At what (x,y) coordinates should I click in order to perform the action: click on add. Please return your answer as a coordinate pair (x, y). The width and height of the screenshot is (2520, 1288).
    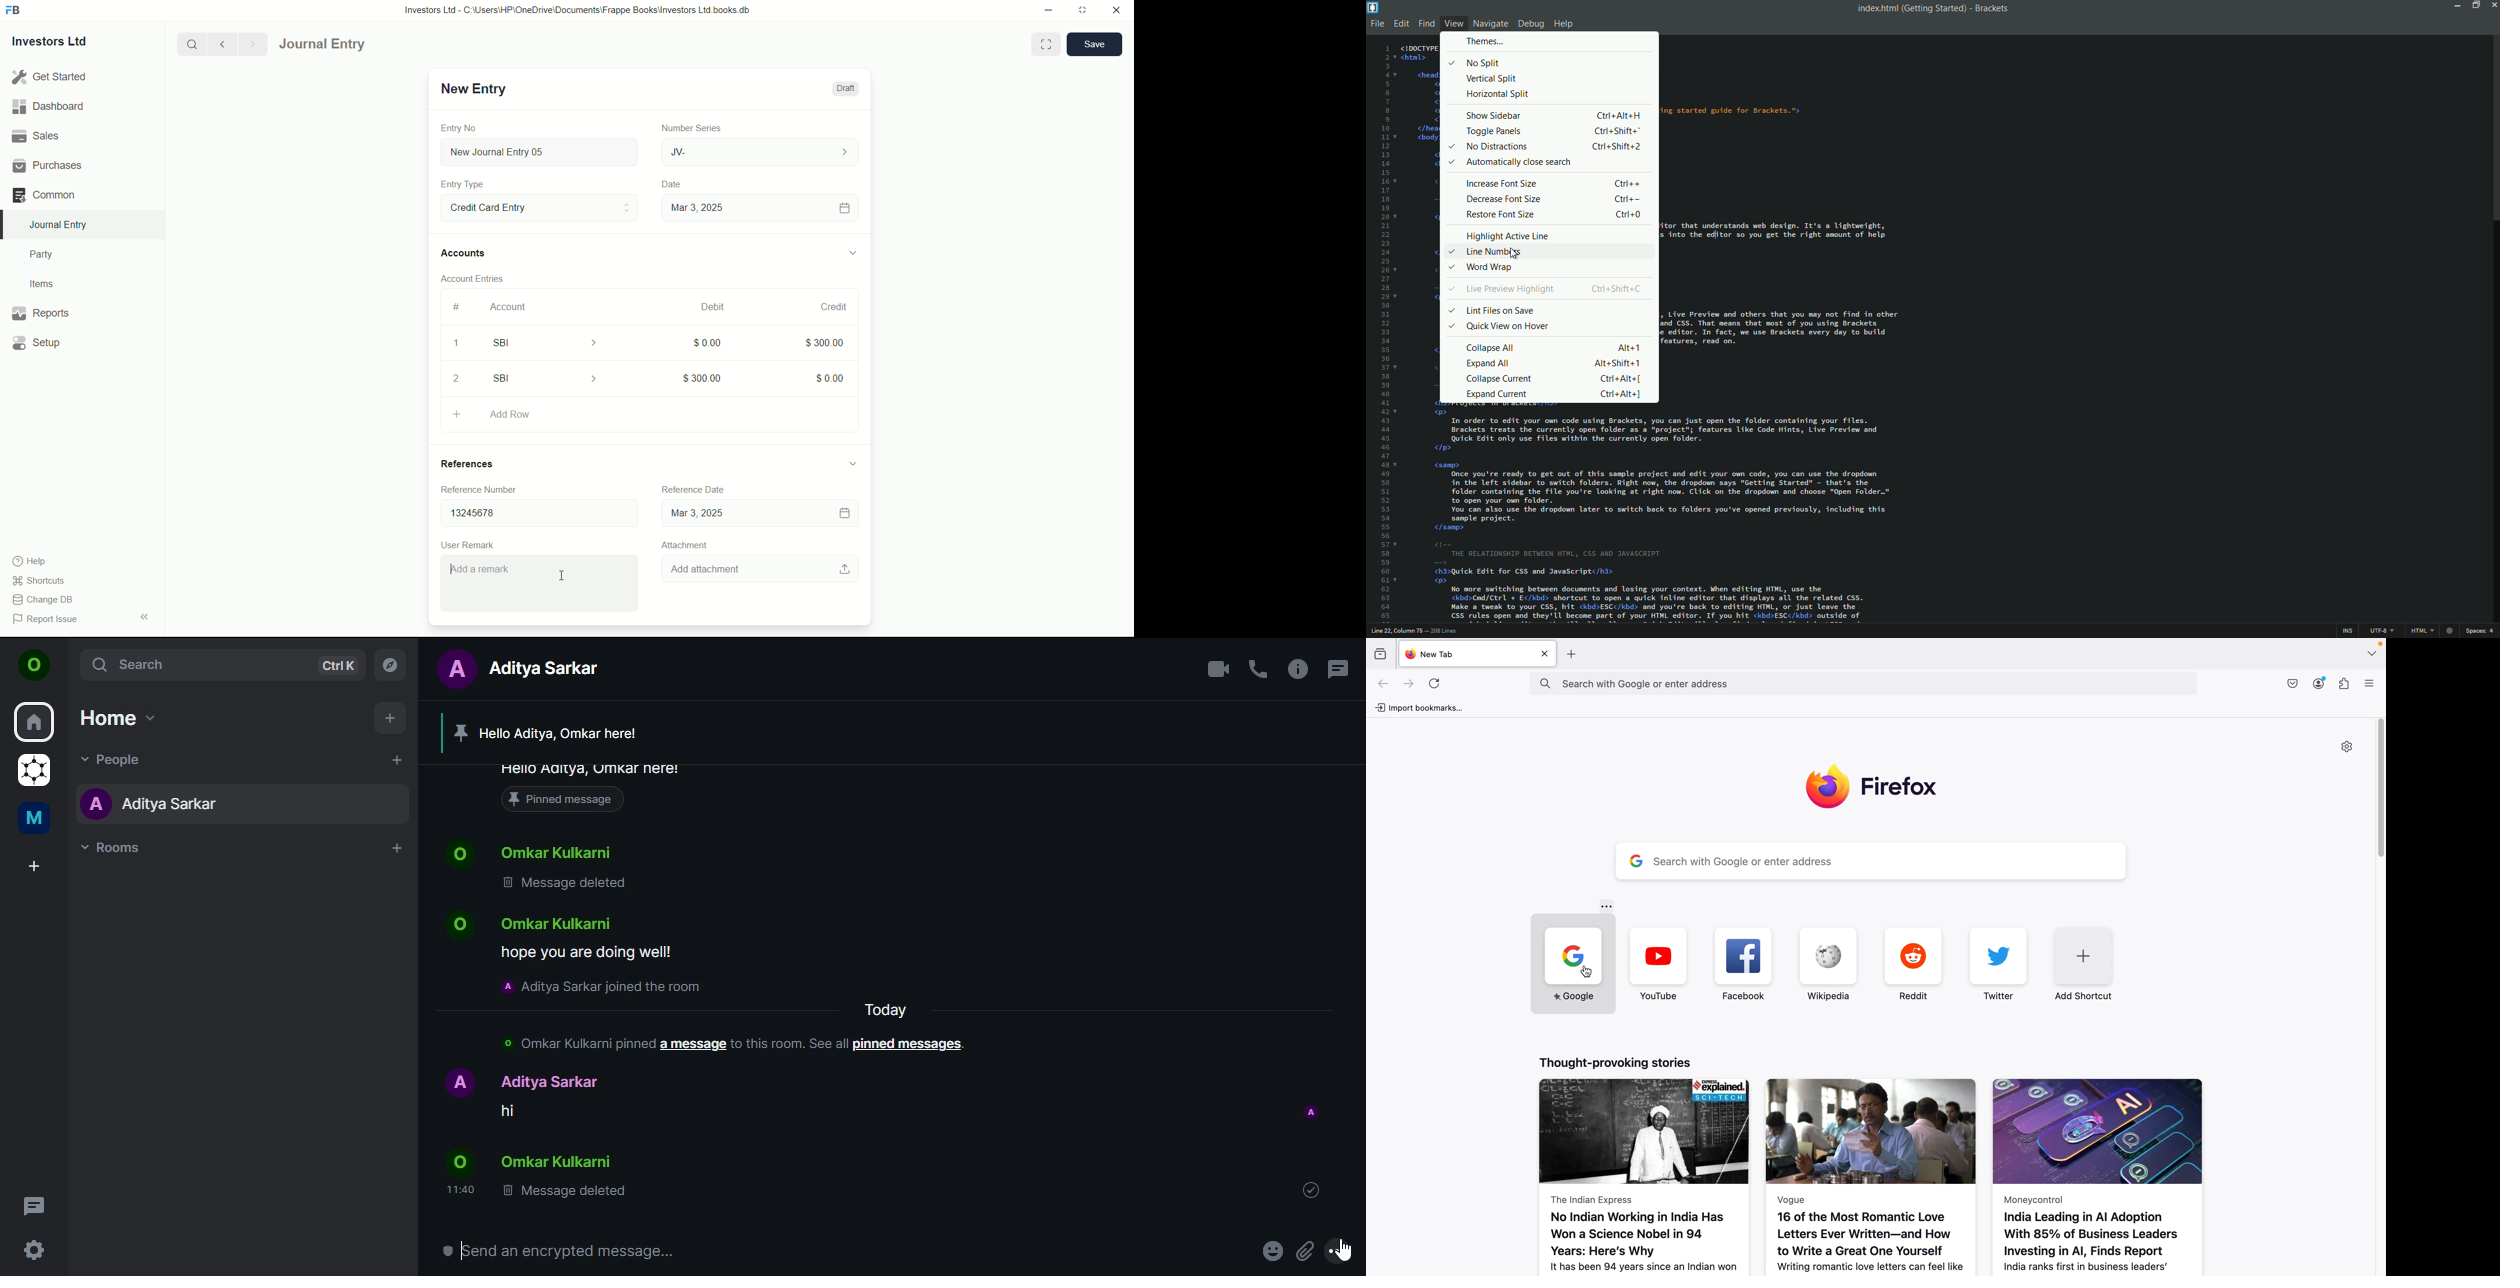
    Looking at the image, I should click on (388, 718).